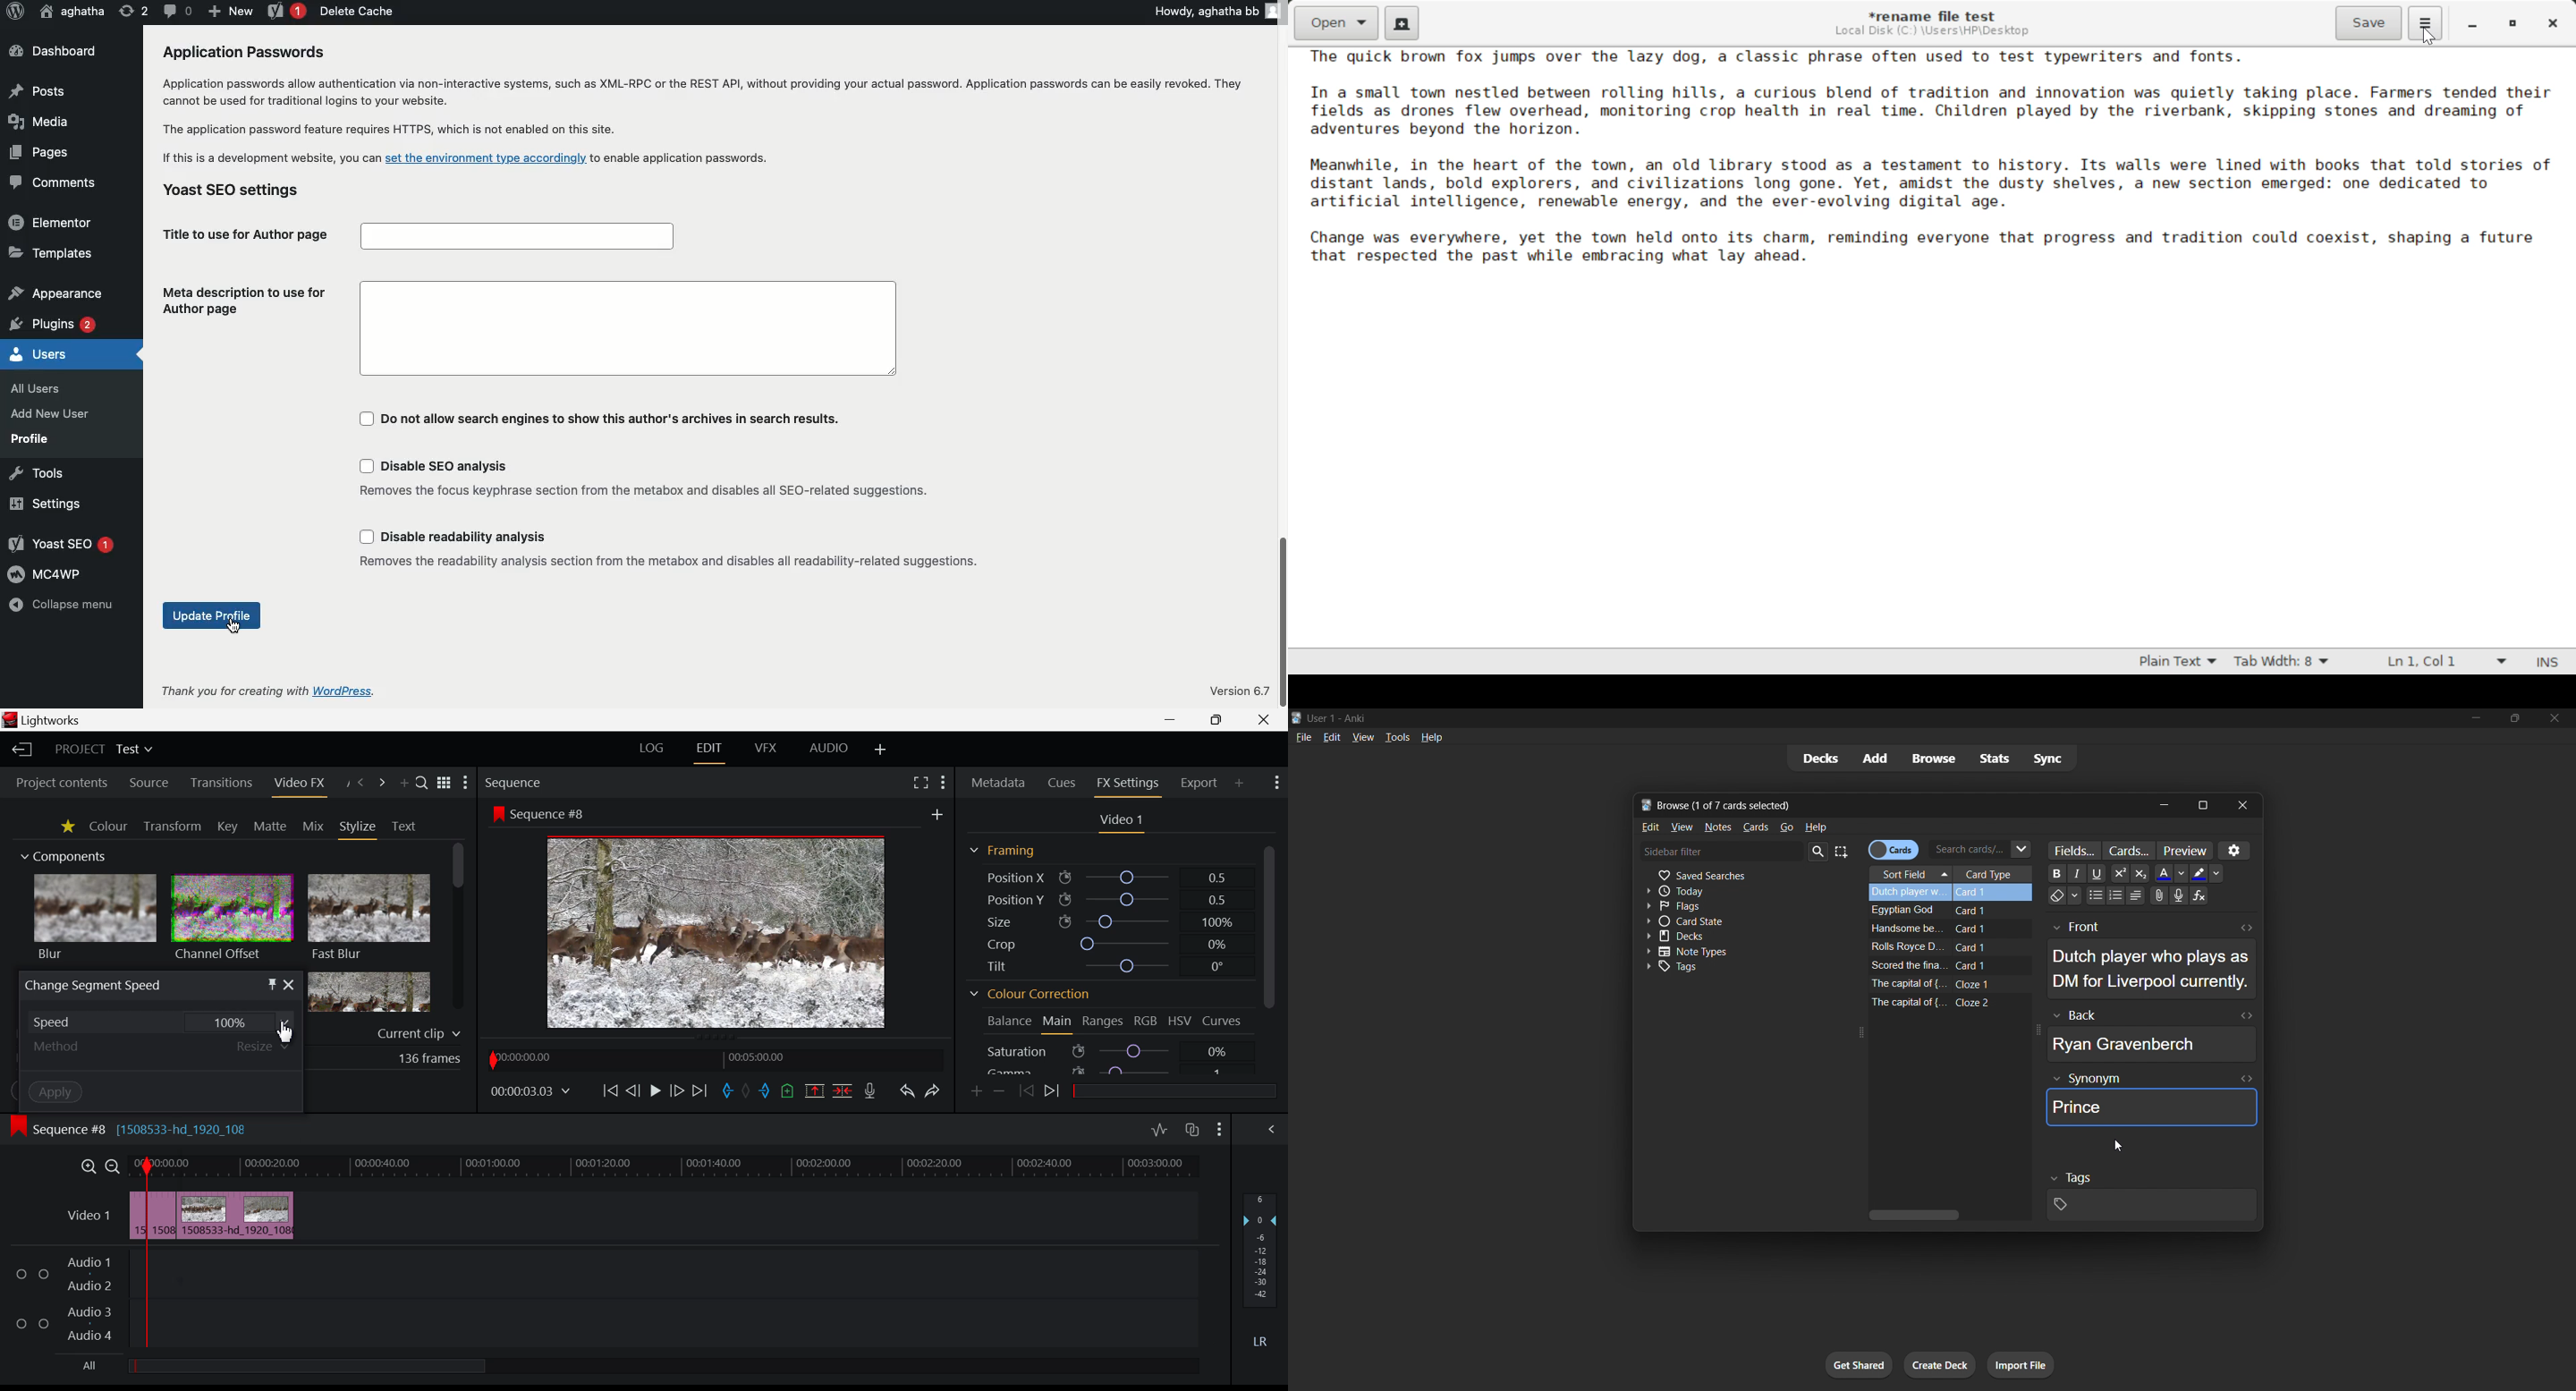  Describe the element at coordinates (667, 1168) in the screenshot. I see `Timeline Track` at that location.